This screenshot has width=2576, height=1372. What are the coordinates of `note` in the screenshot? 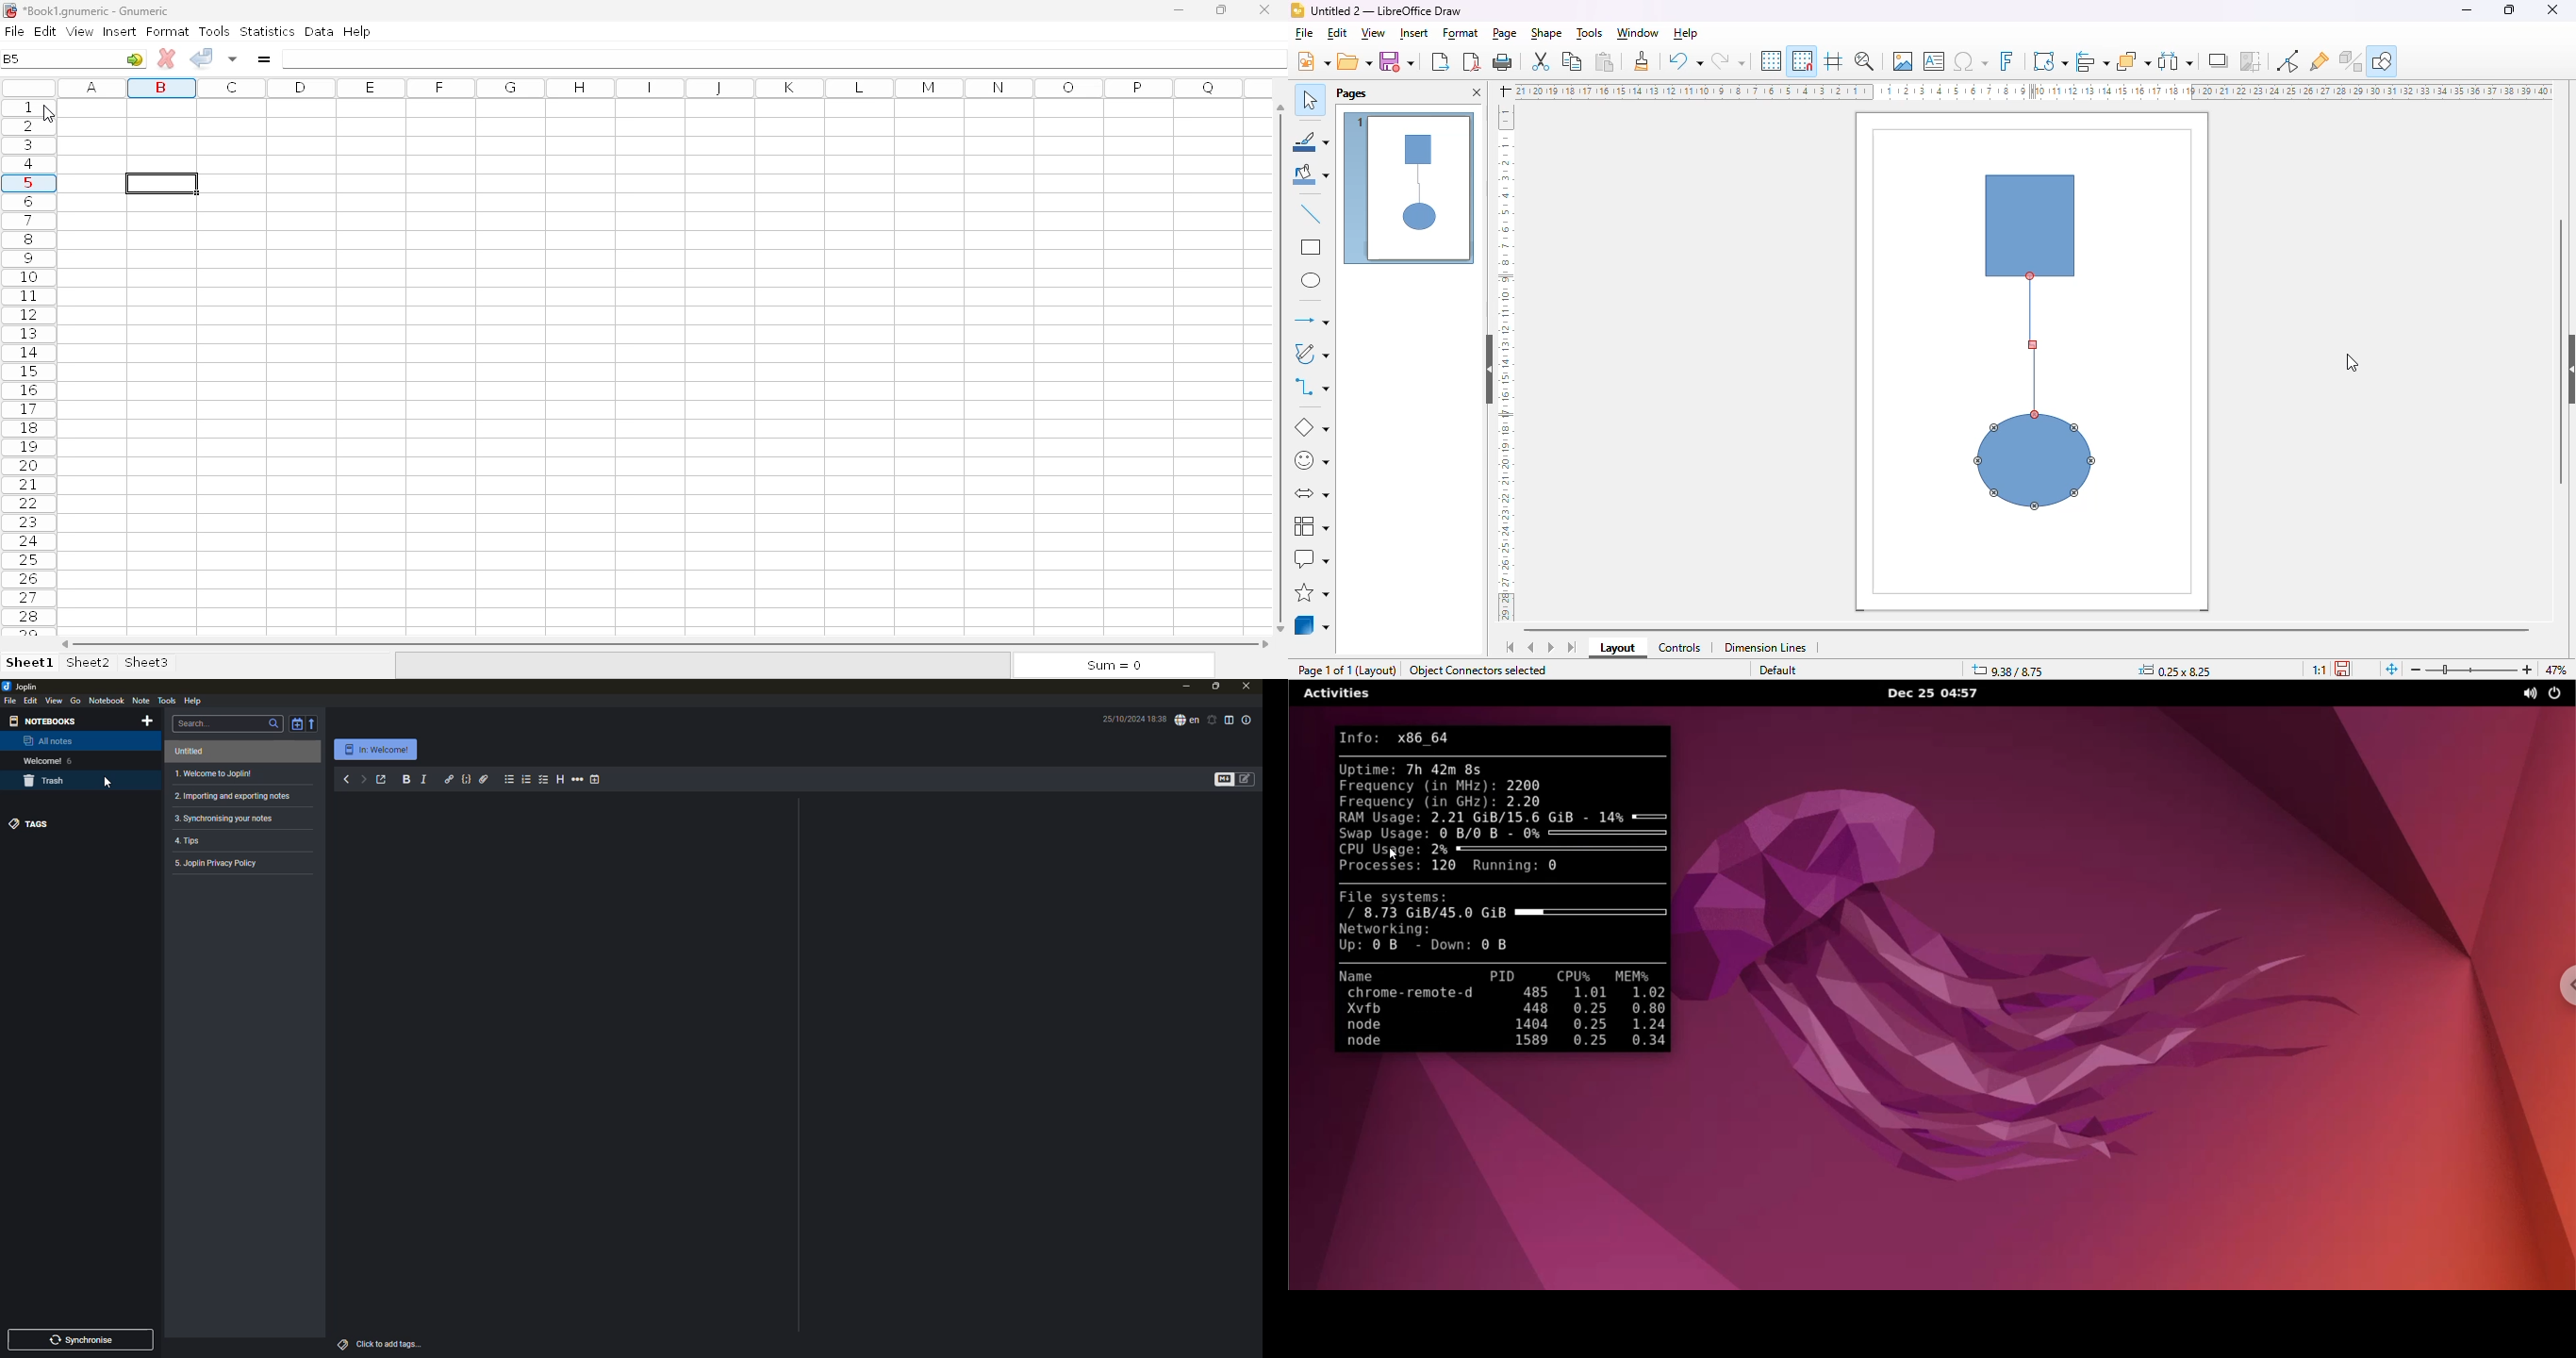 It's located at (143, 701).